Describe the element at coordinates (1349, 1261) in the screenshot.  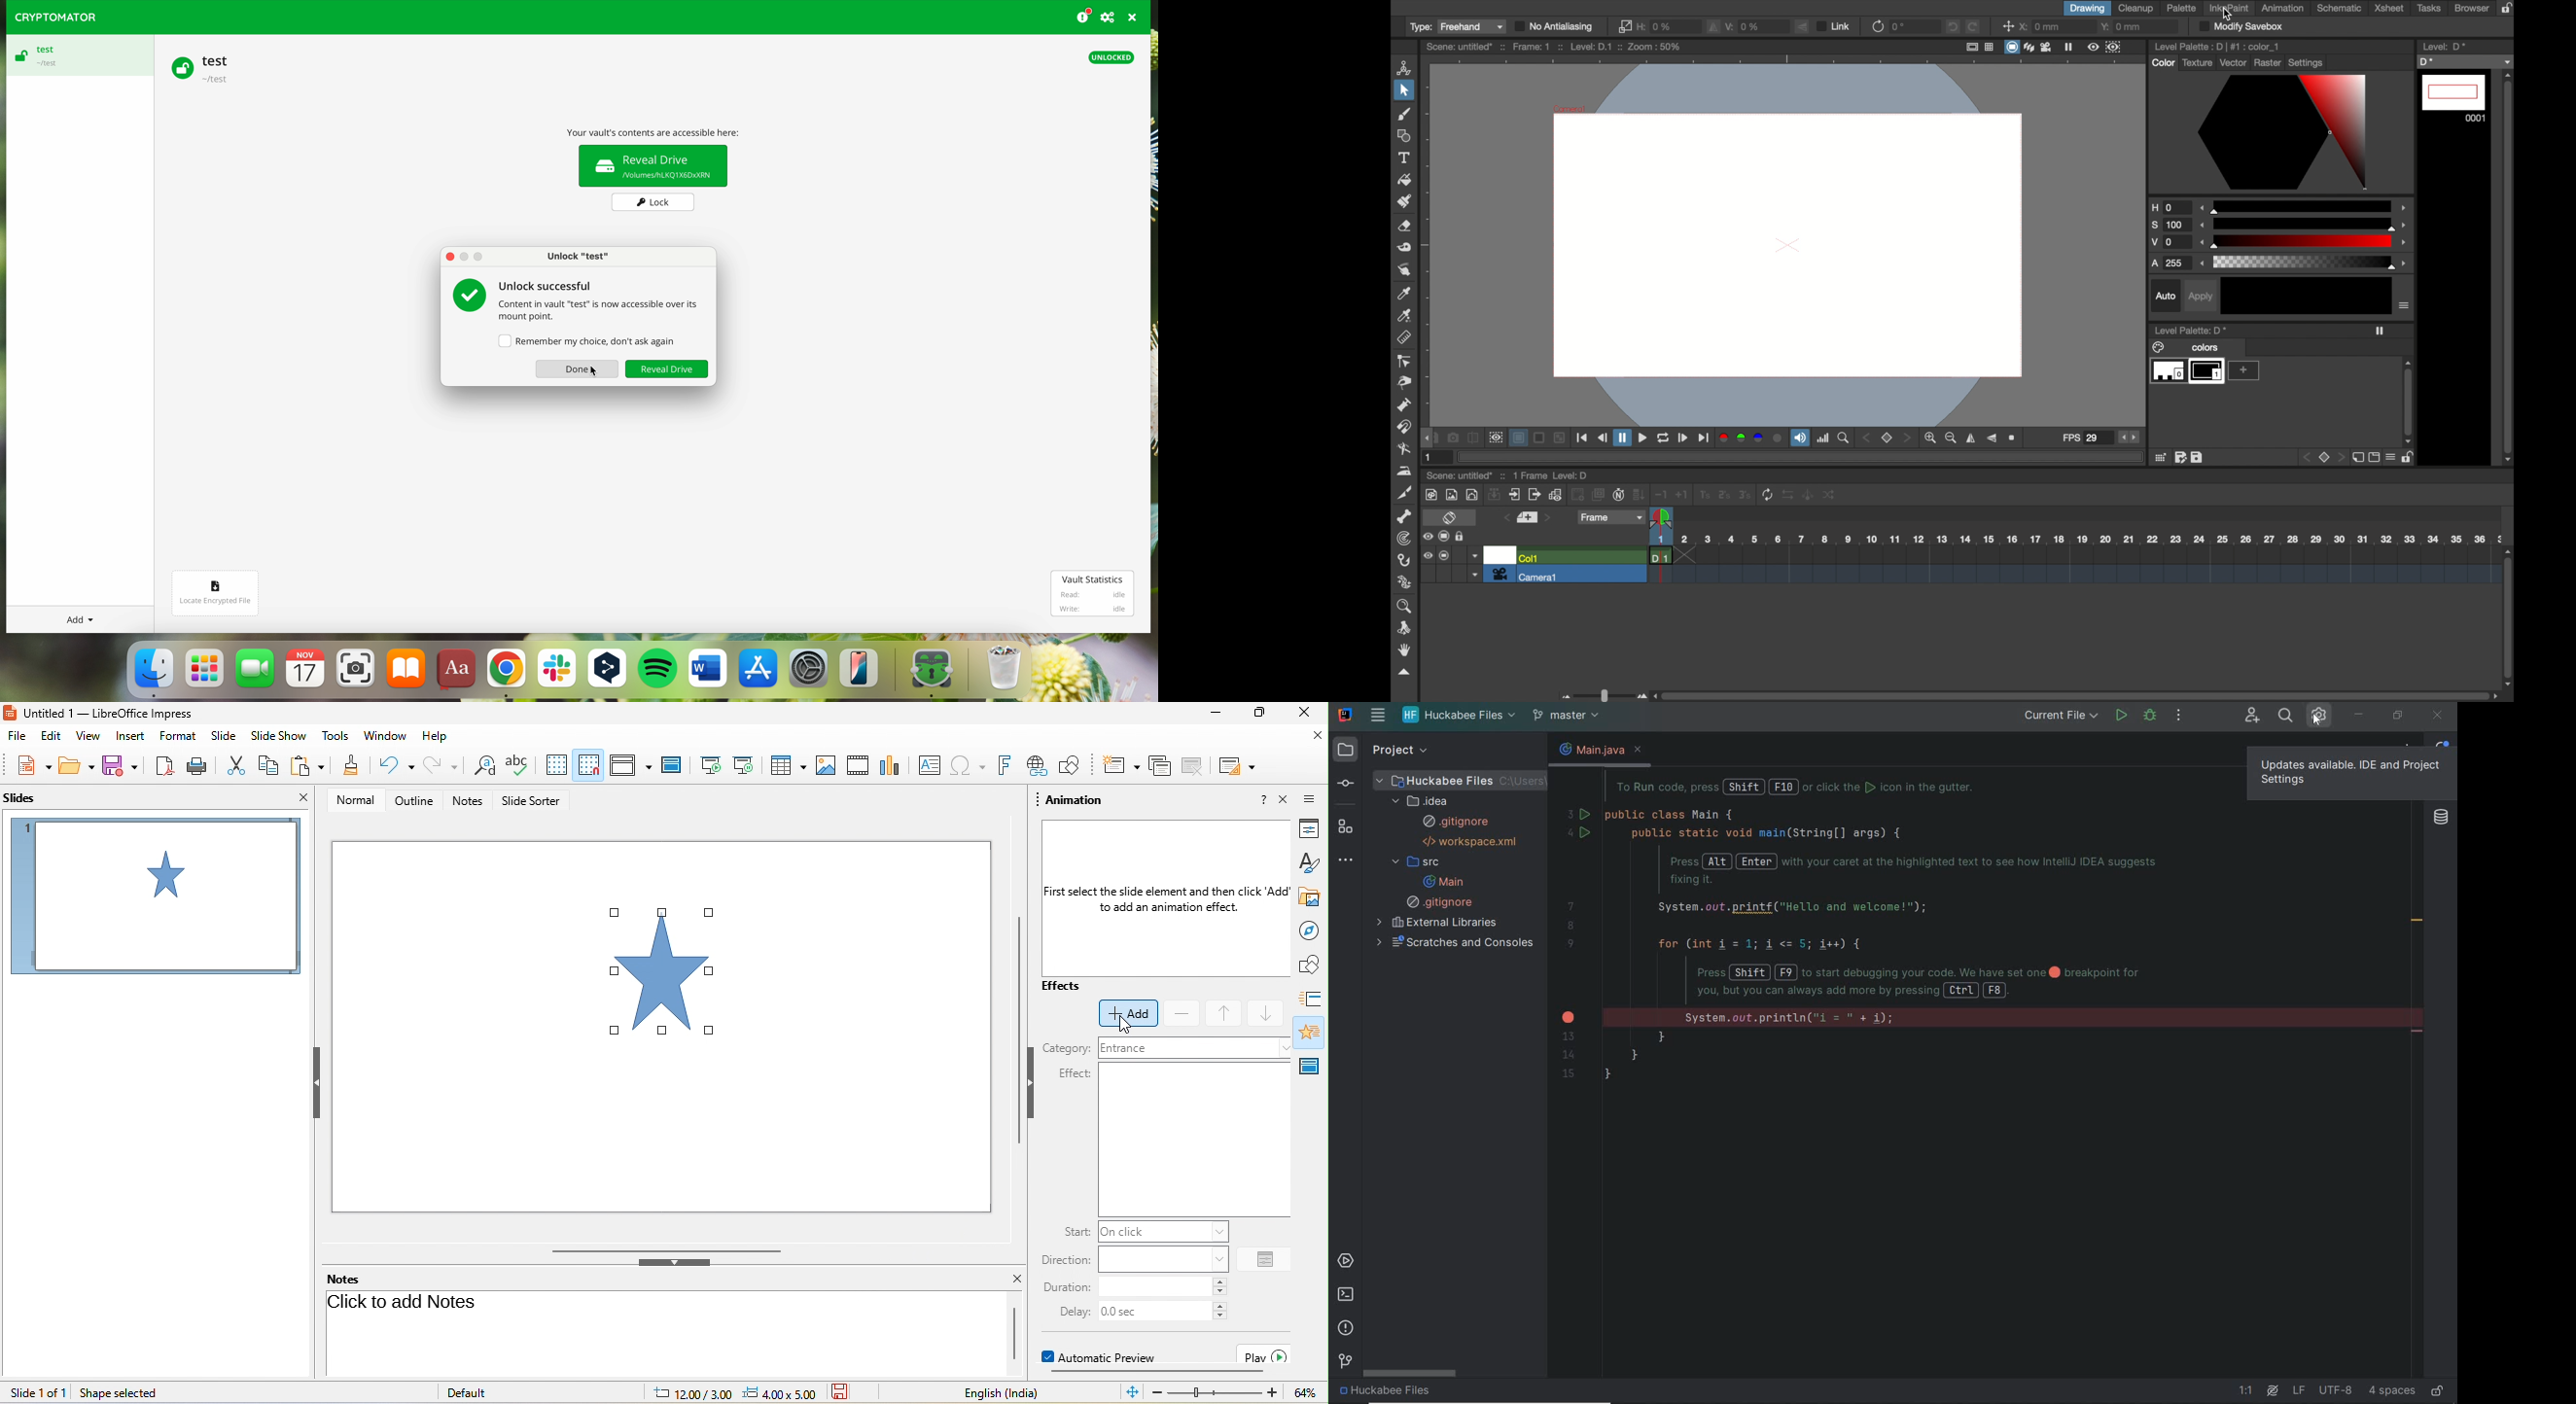
I see `services` at that location.